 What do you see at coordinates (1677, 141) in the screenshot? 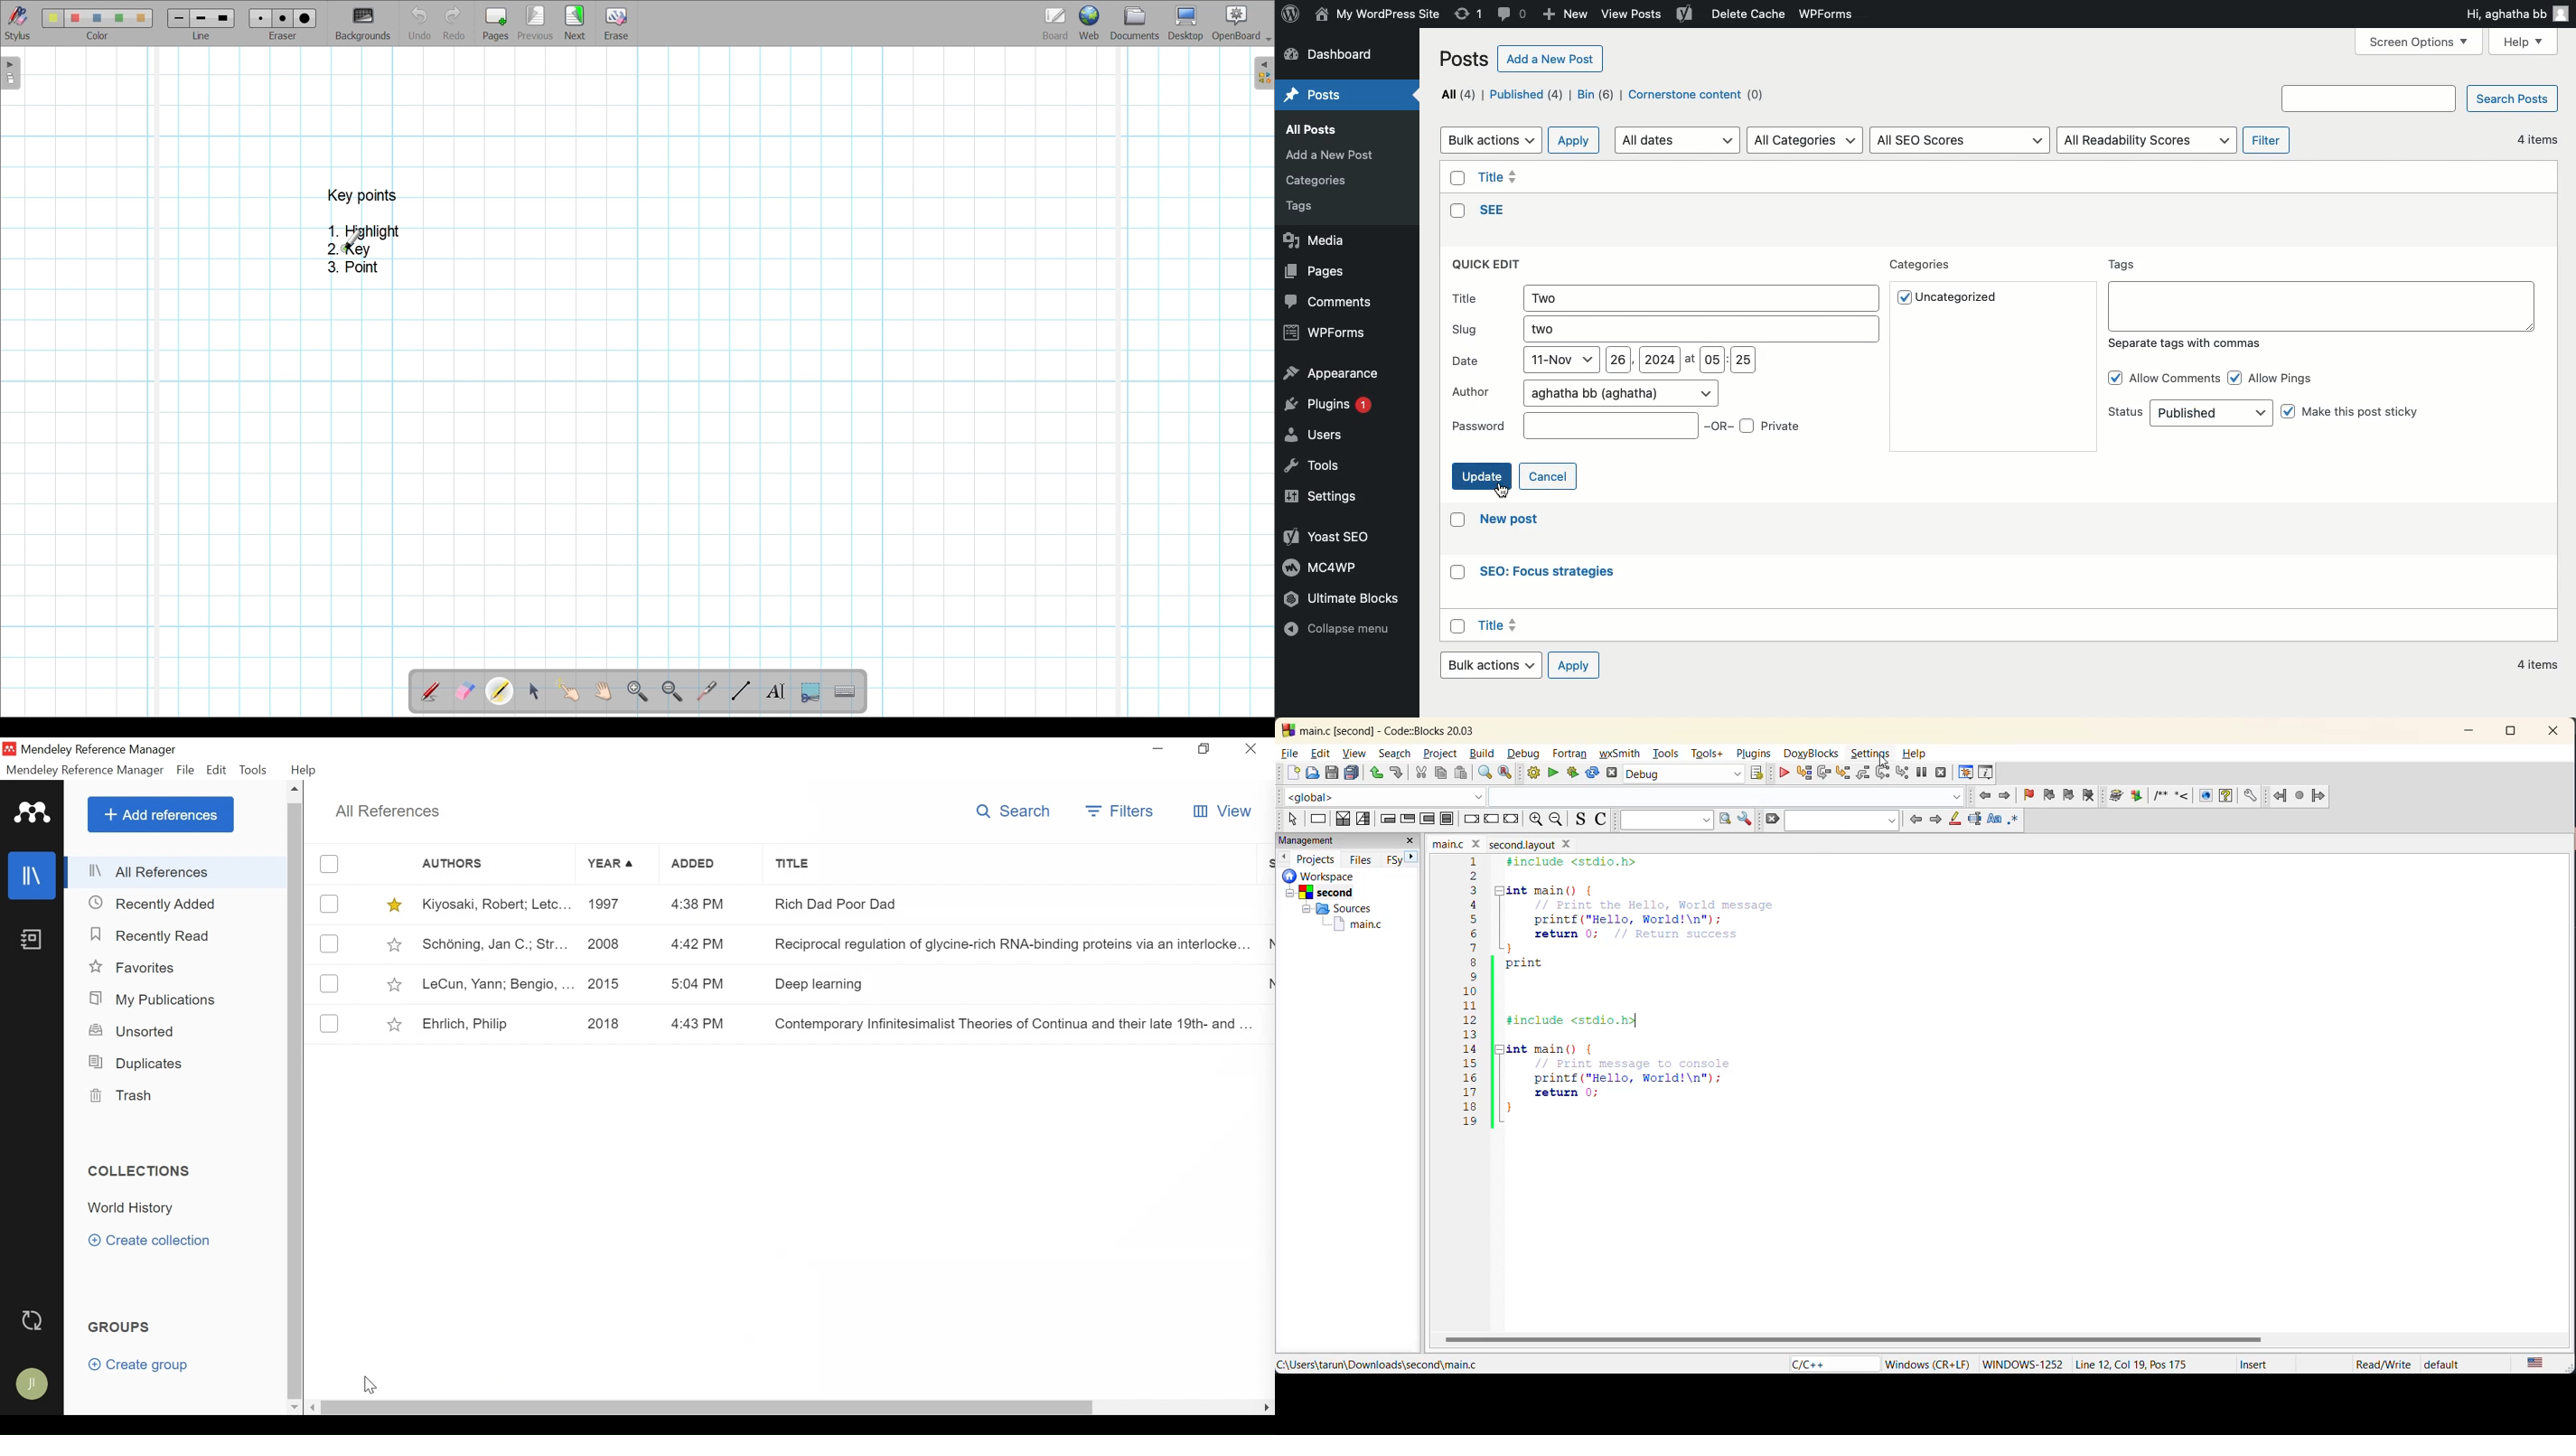
I see `All dates` at bounding box center [1677, 141].